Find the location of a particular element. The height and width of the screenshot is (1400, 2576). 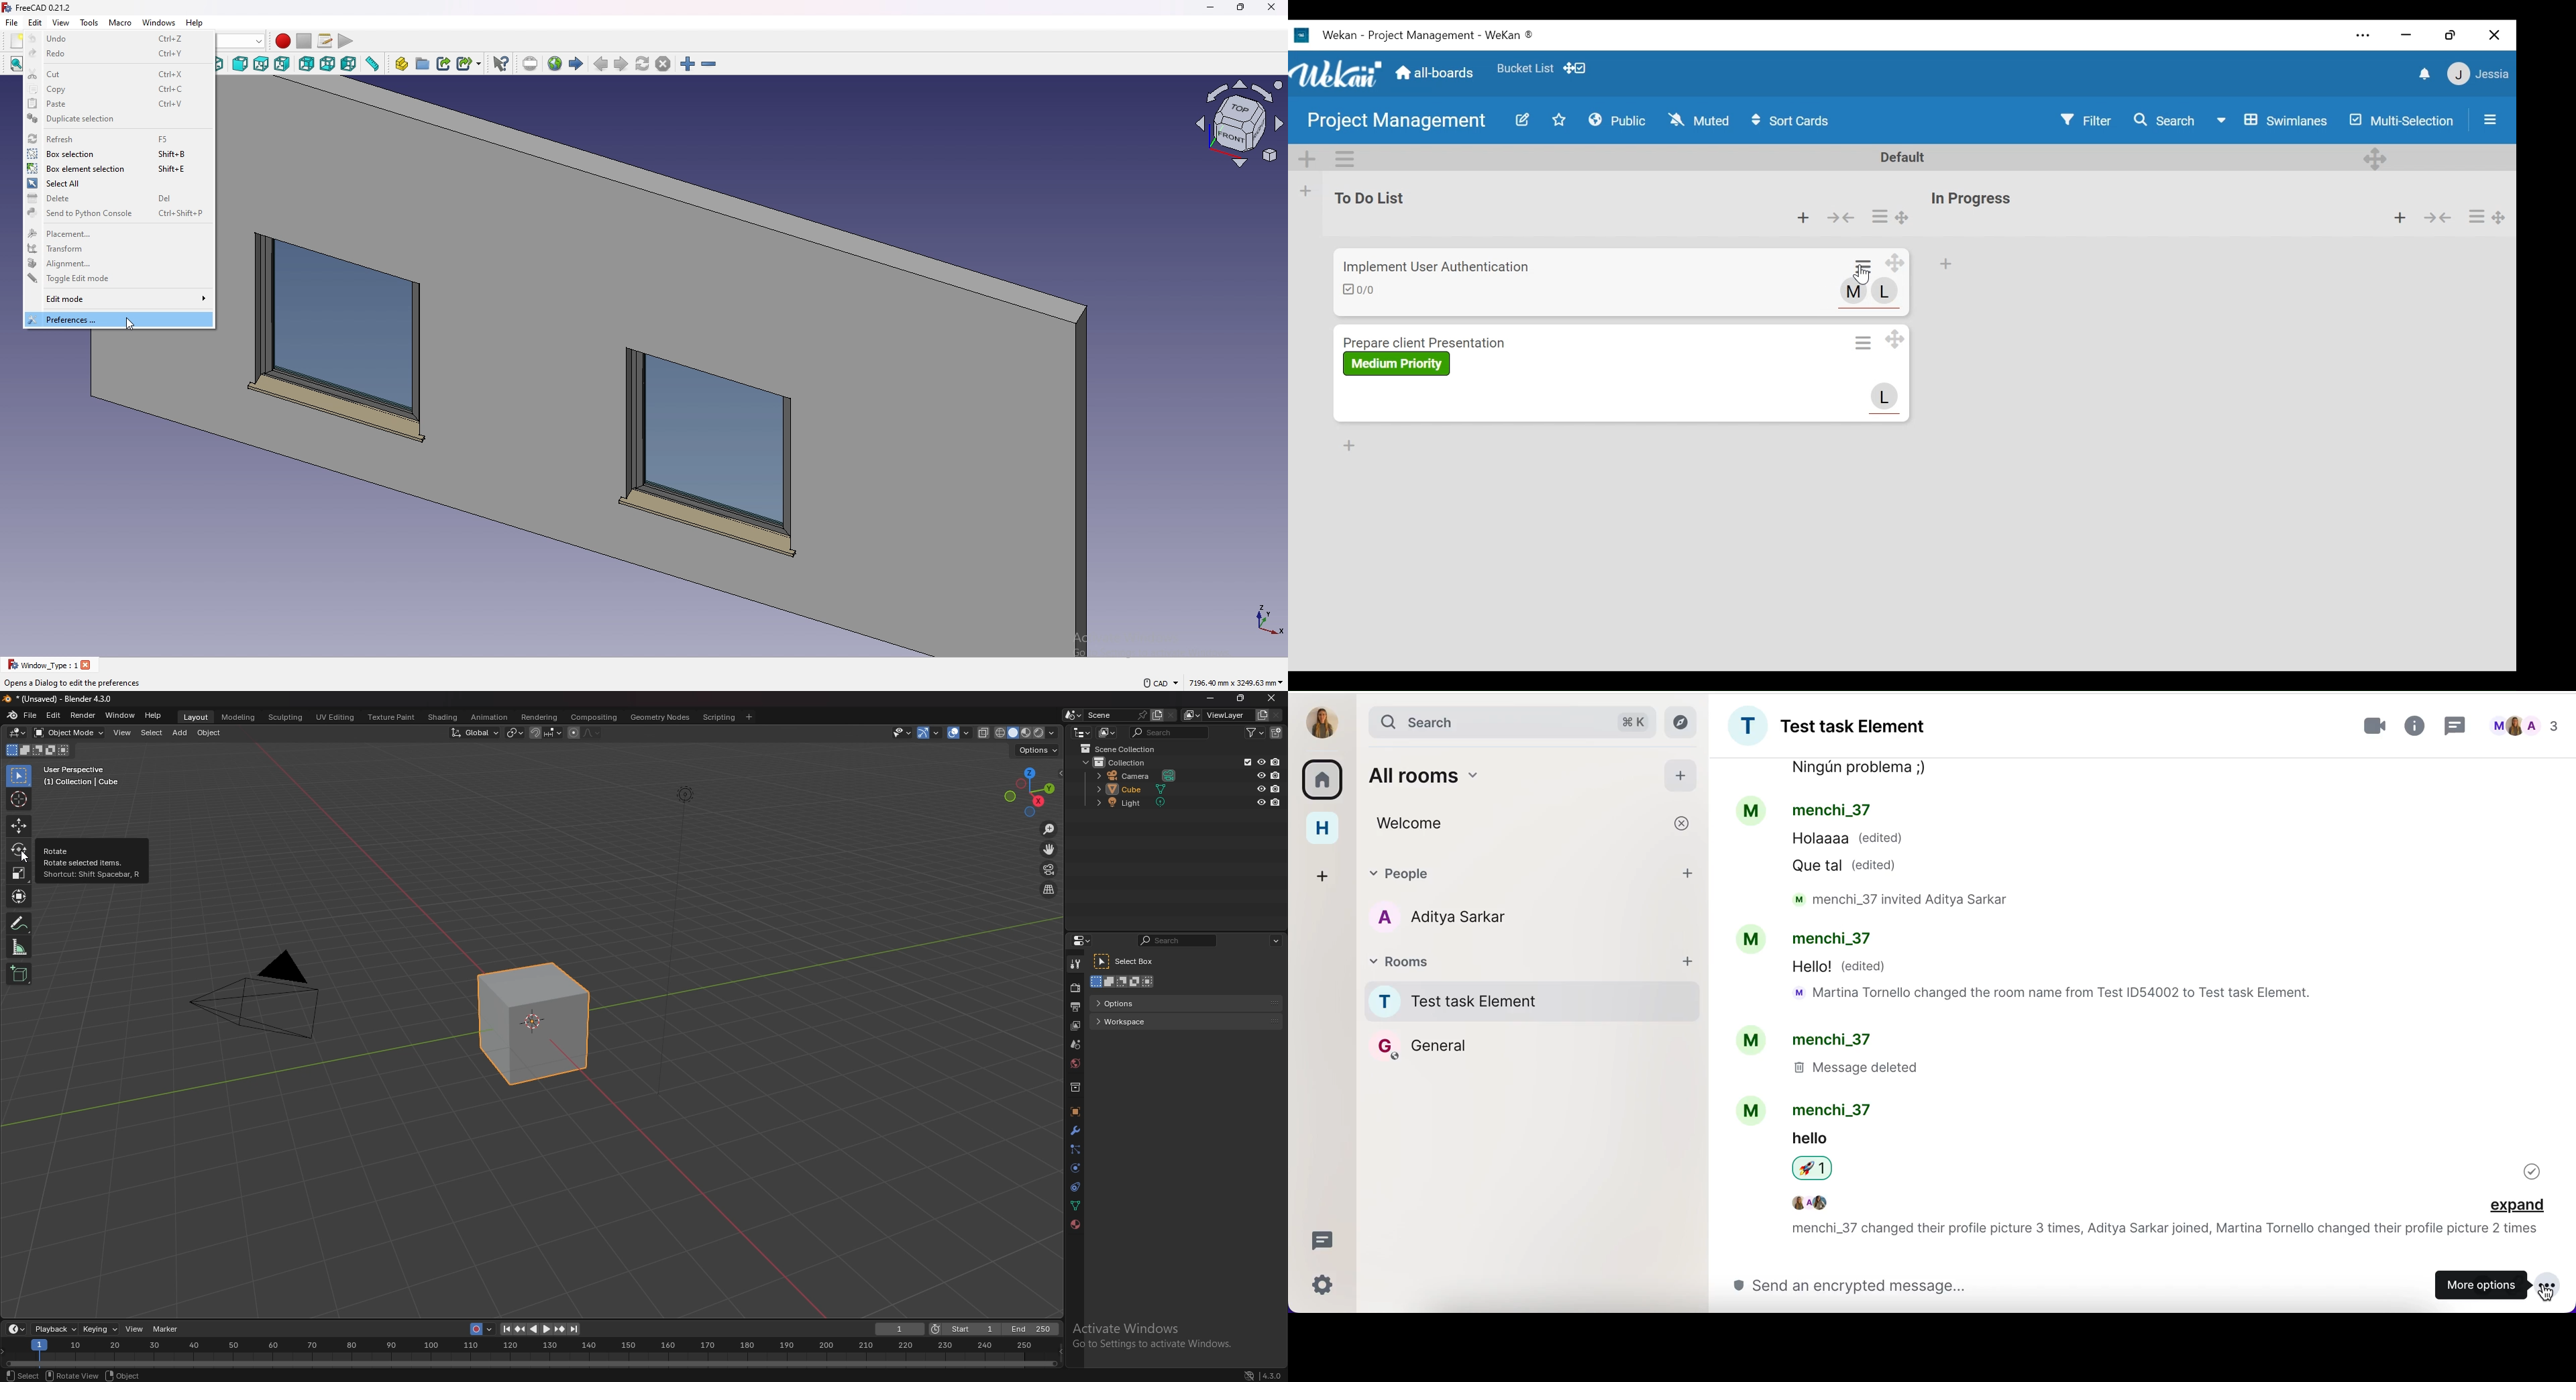

edit is located at coordinates (53, 714).